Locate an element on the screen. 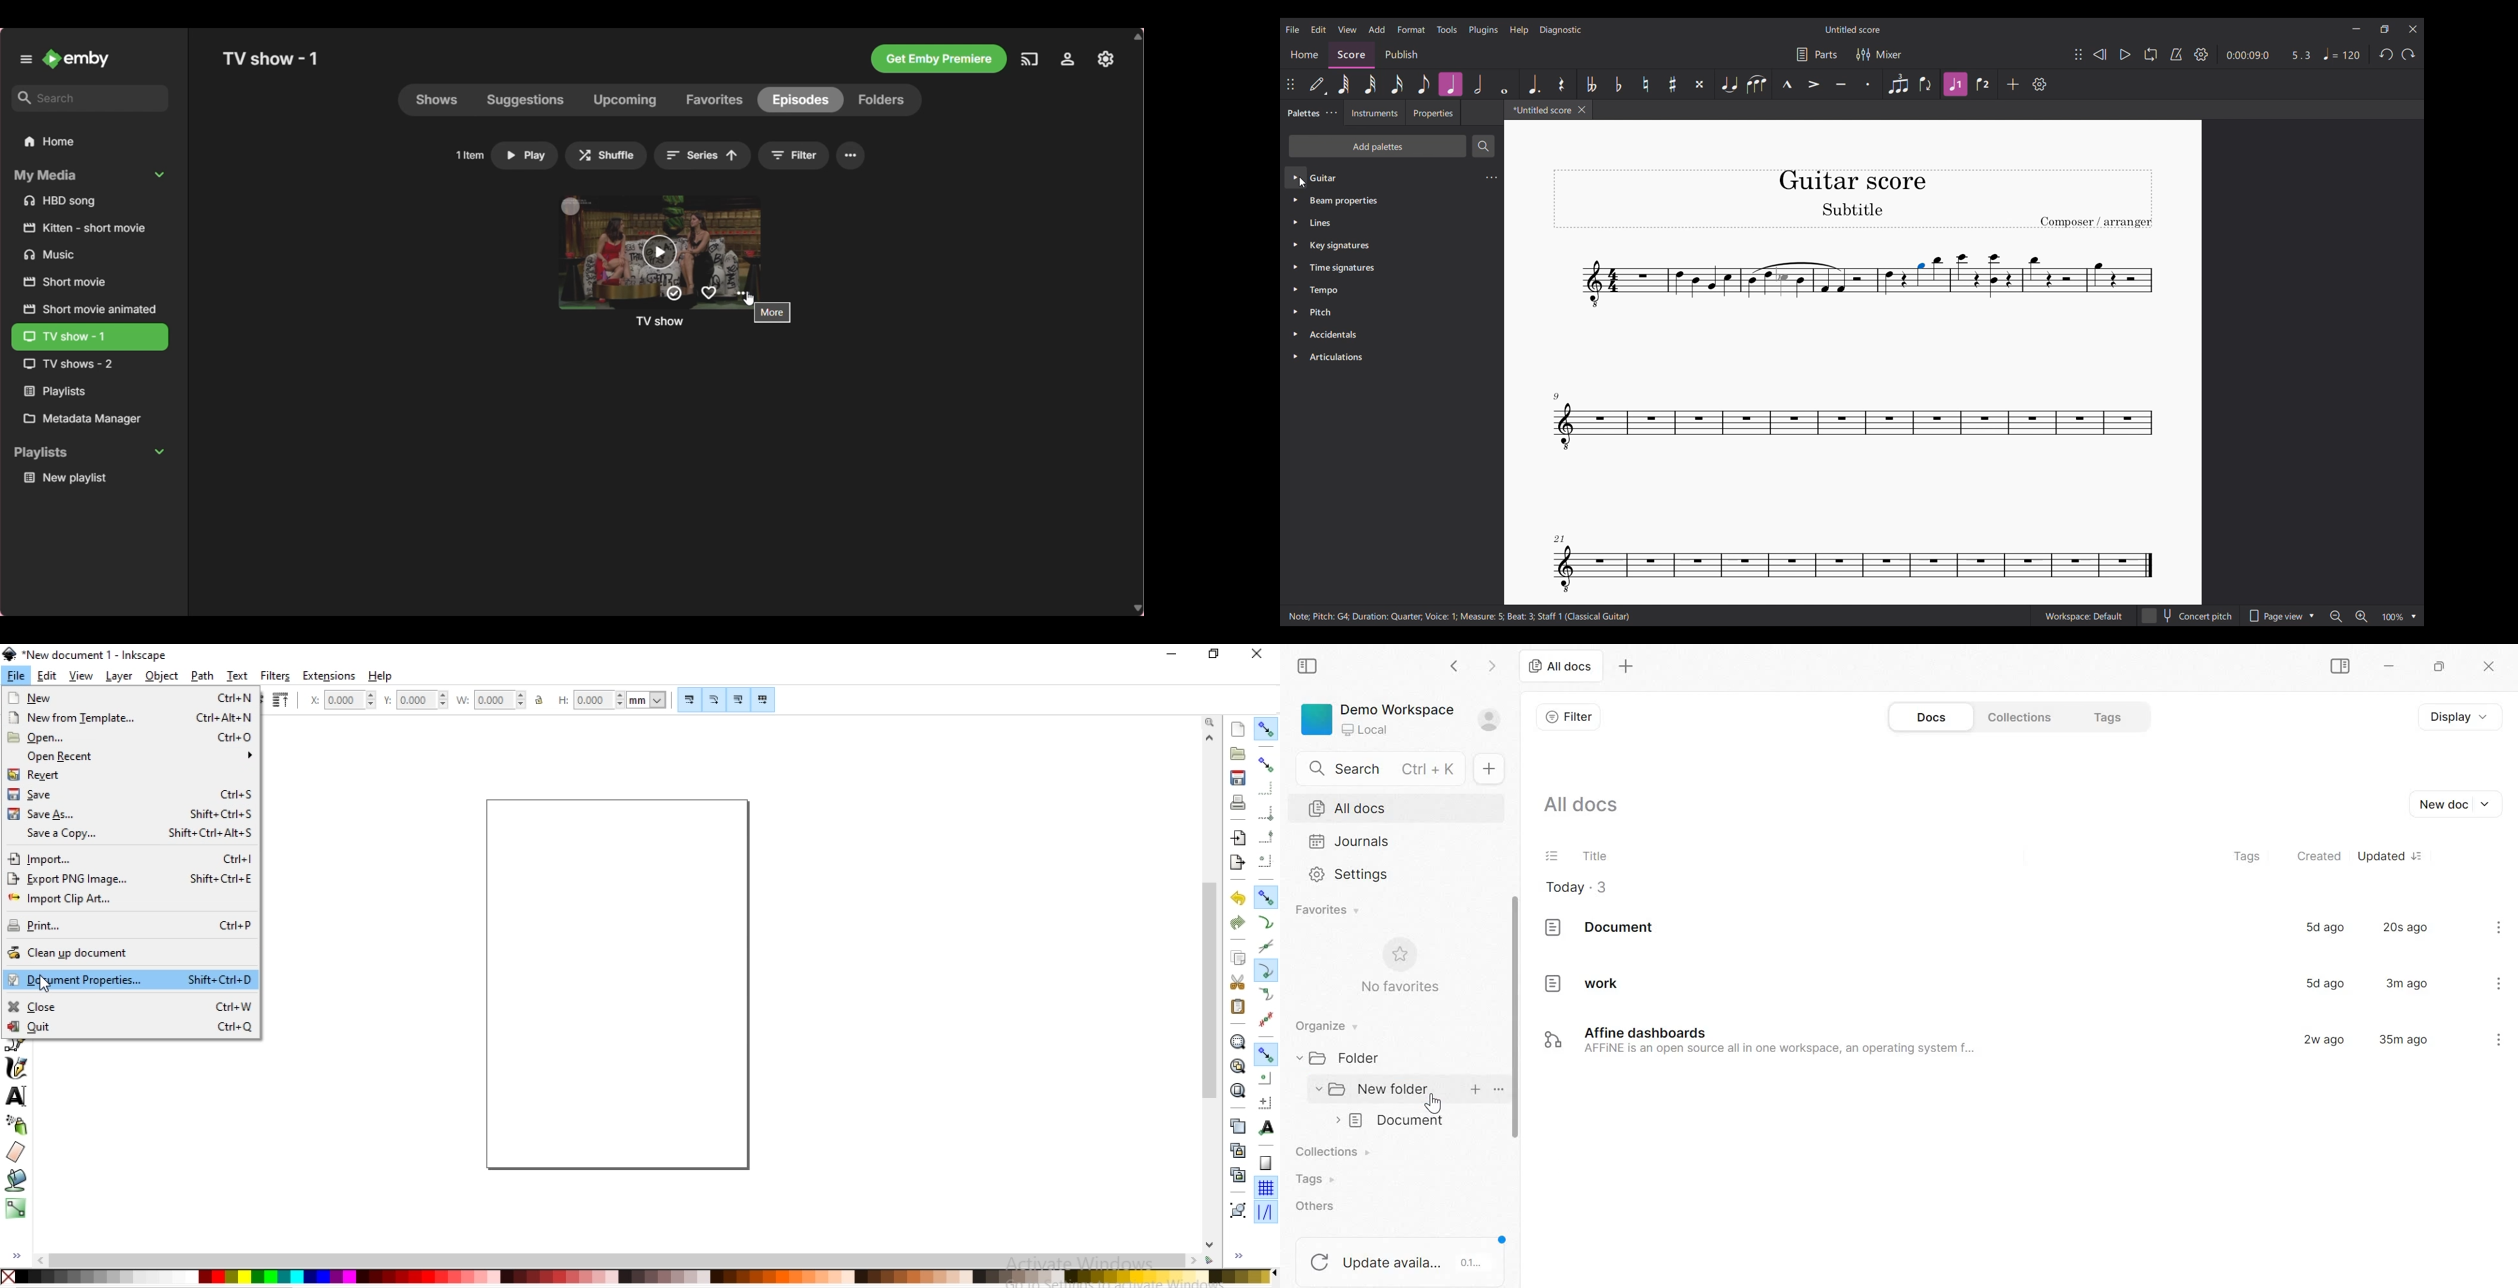 This screenshot has height=1288, width=2520. Beam properties palette is located at coordinates (1344, 202).